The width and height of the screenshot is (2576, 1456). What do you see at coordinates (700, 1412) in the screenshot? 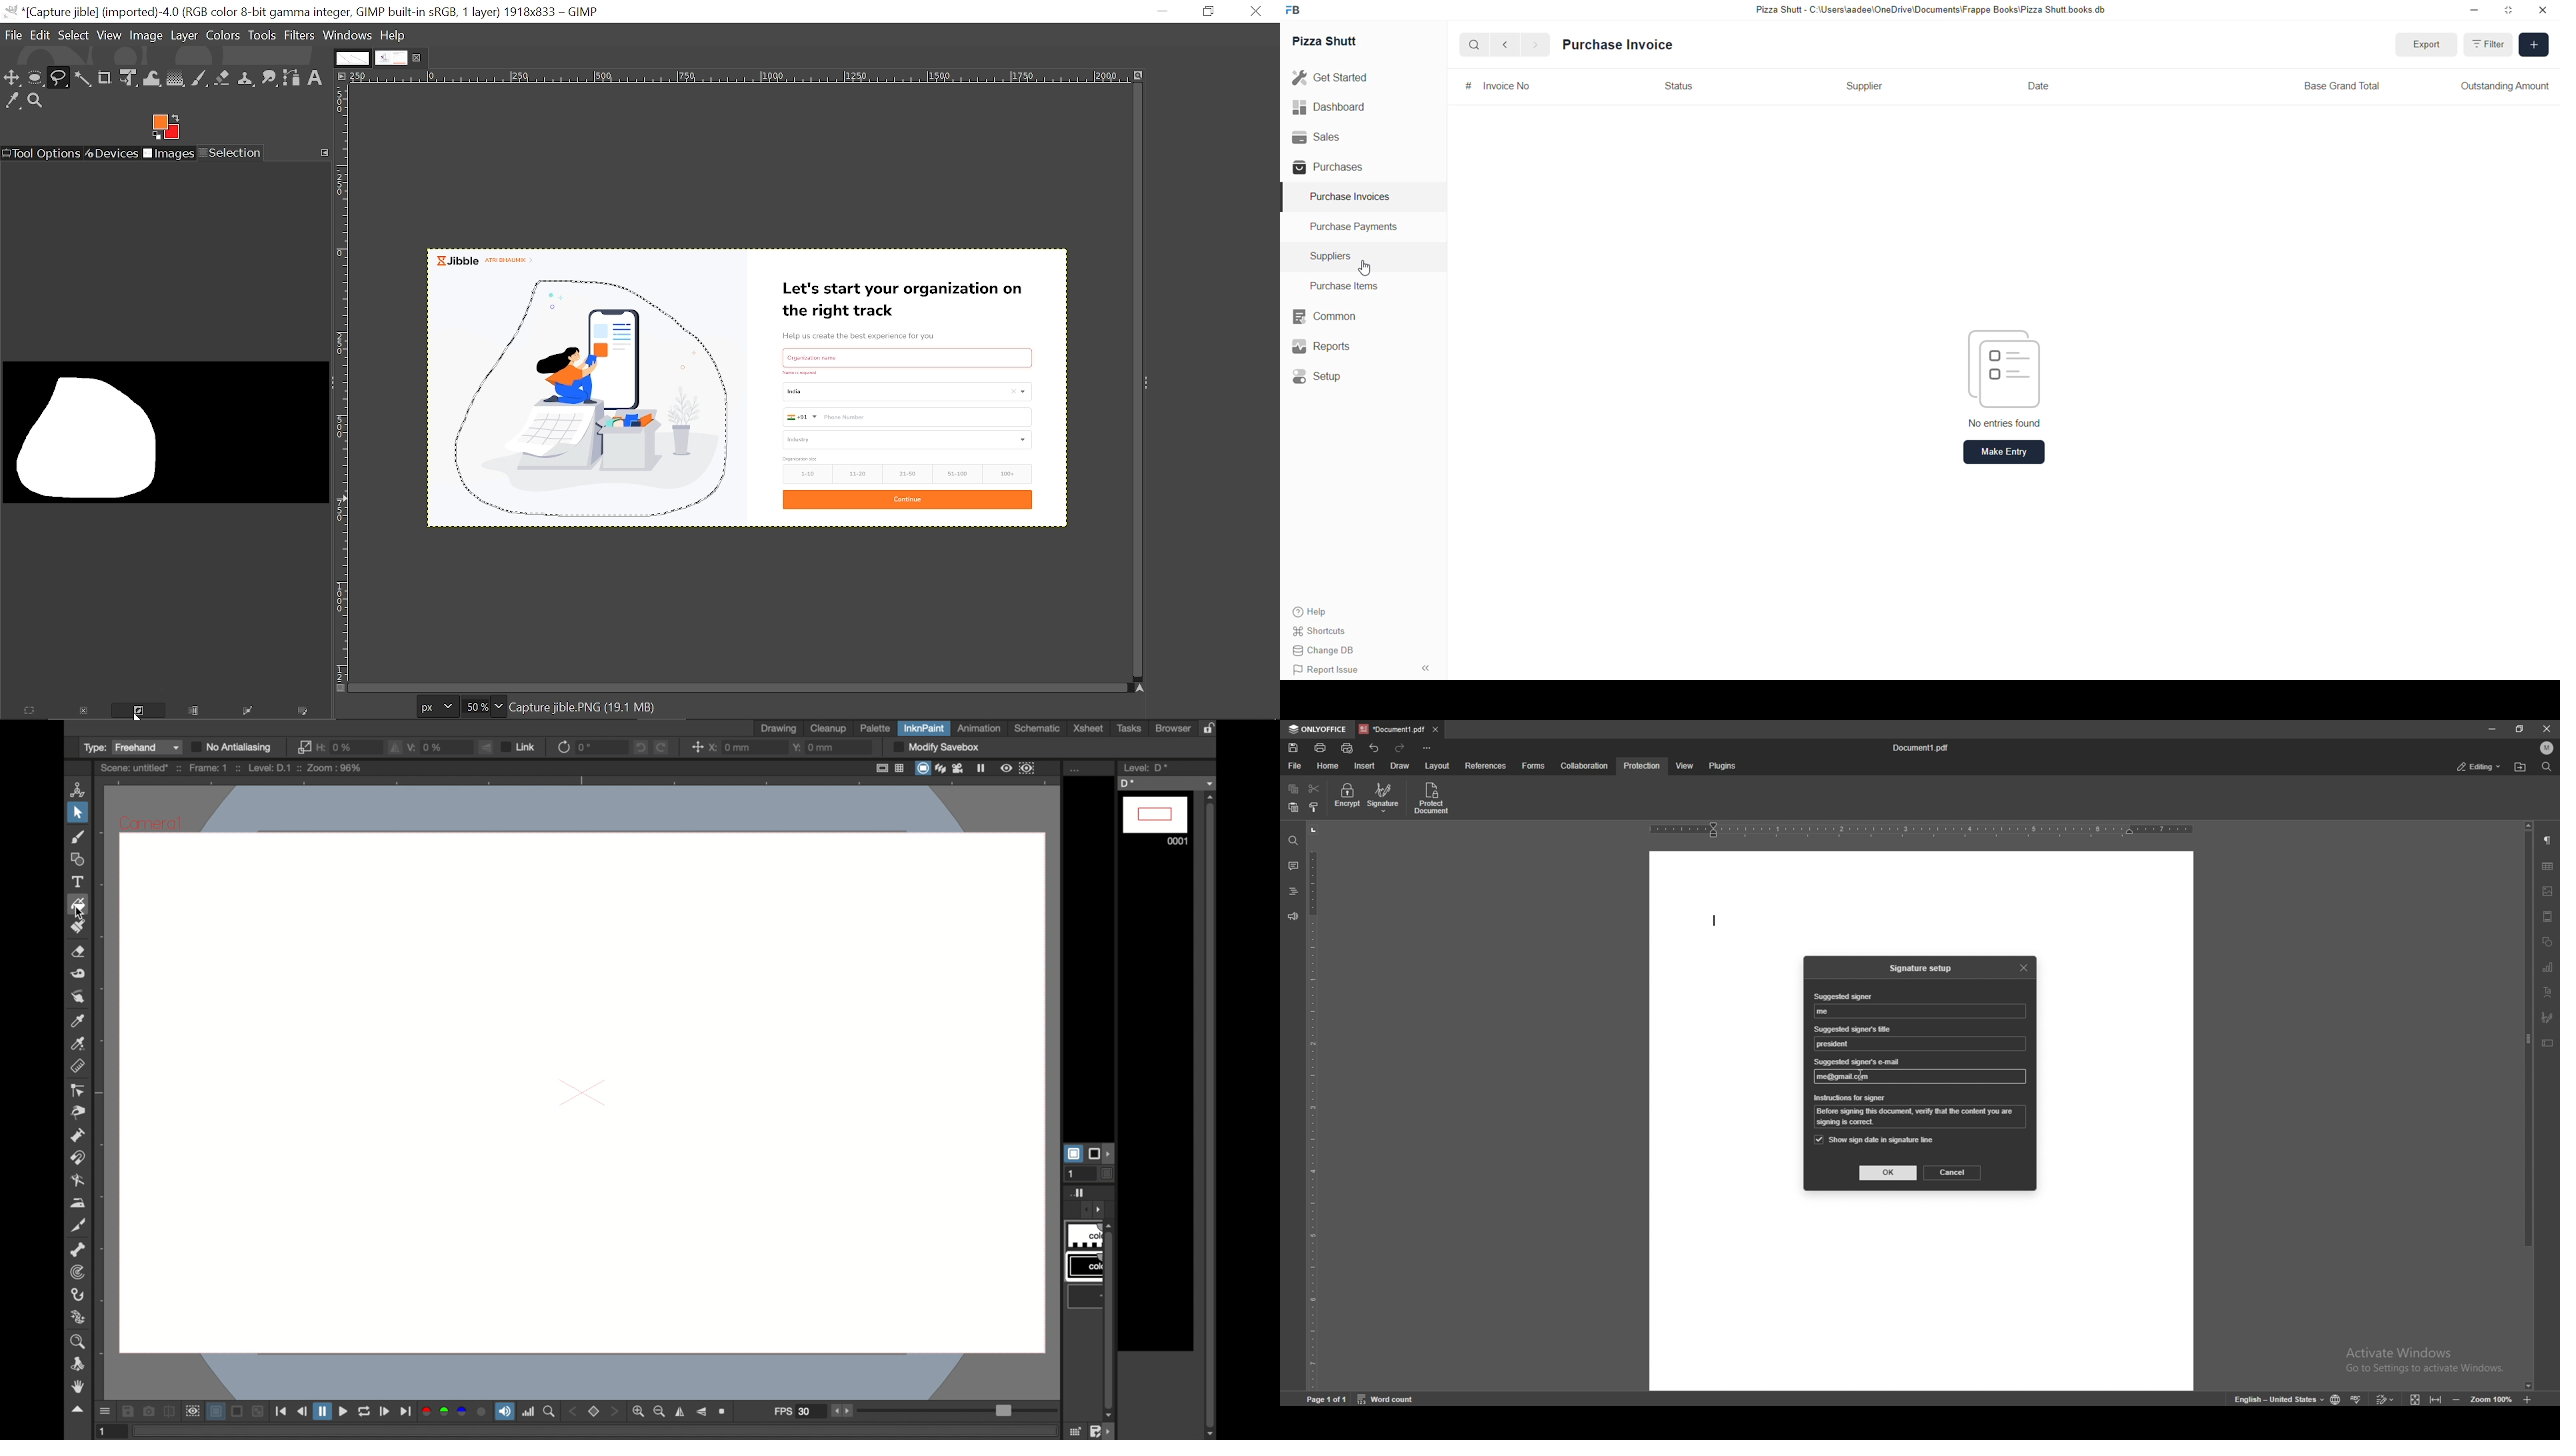
I see `flip vertically` at bounding box center [700, 1412].